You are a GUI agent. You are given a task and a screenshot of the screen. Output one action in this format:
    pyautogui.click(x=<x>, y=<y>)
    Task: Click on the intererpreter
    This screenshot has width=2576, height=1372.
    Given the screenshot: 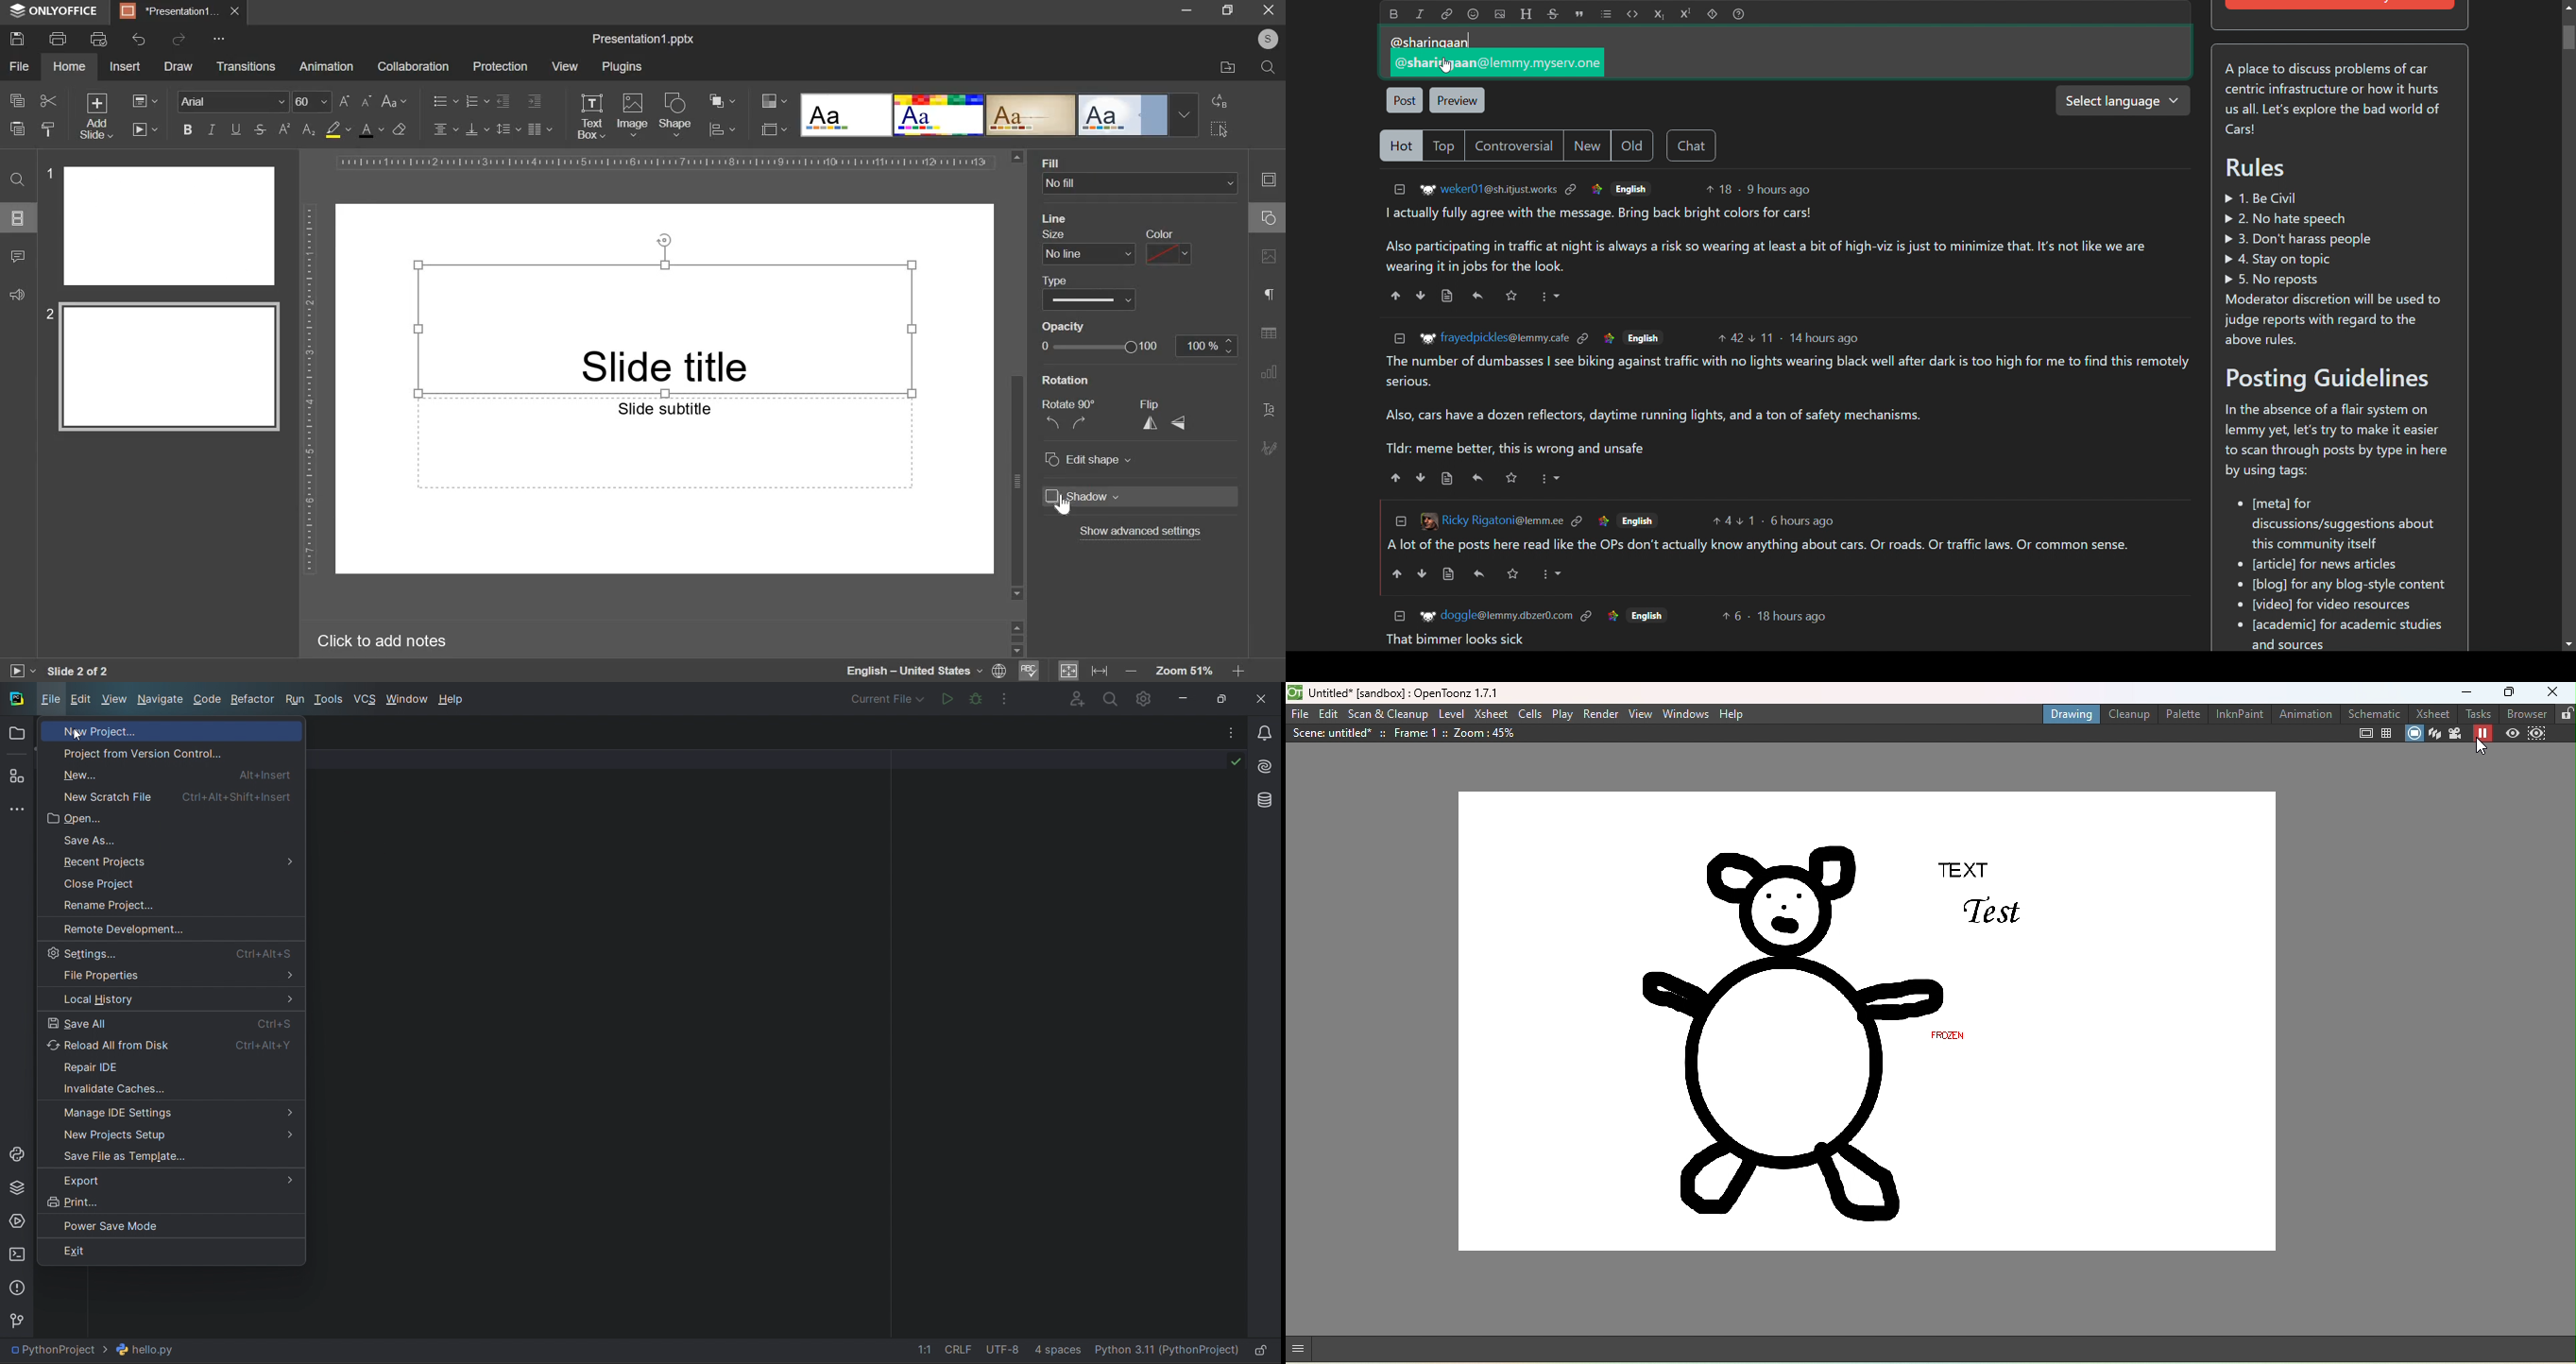 What is the action you would take?
    pyautogui.click(x=1166, y=1353)
    